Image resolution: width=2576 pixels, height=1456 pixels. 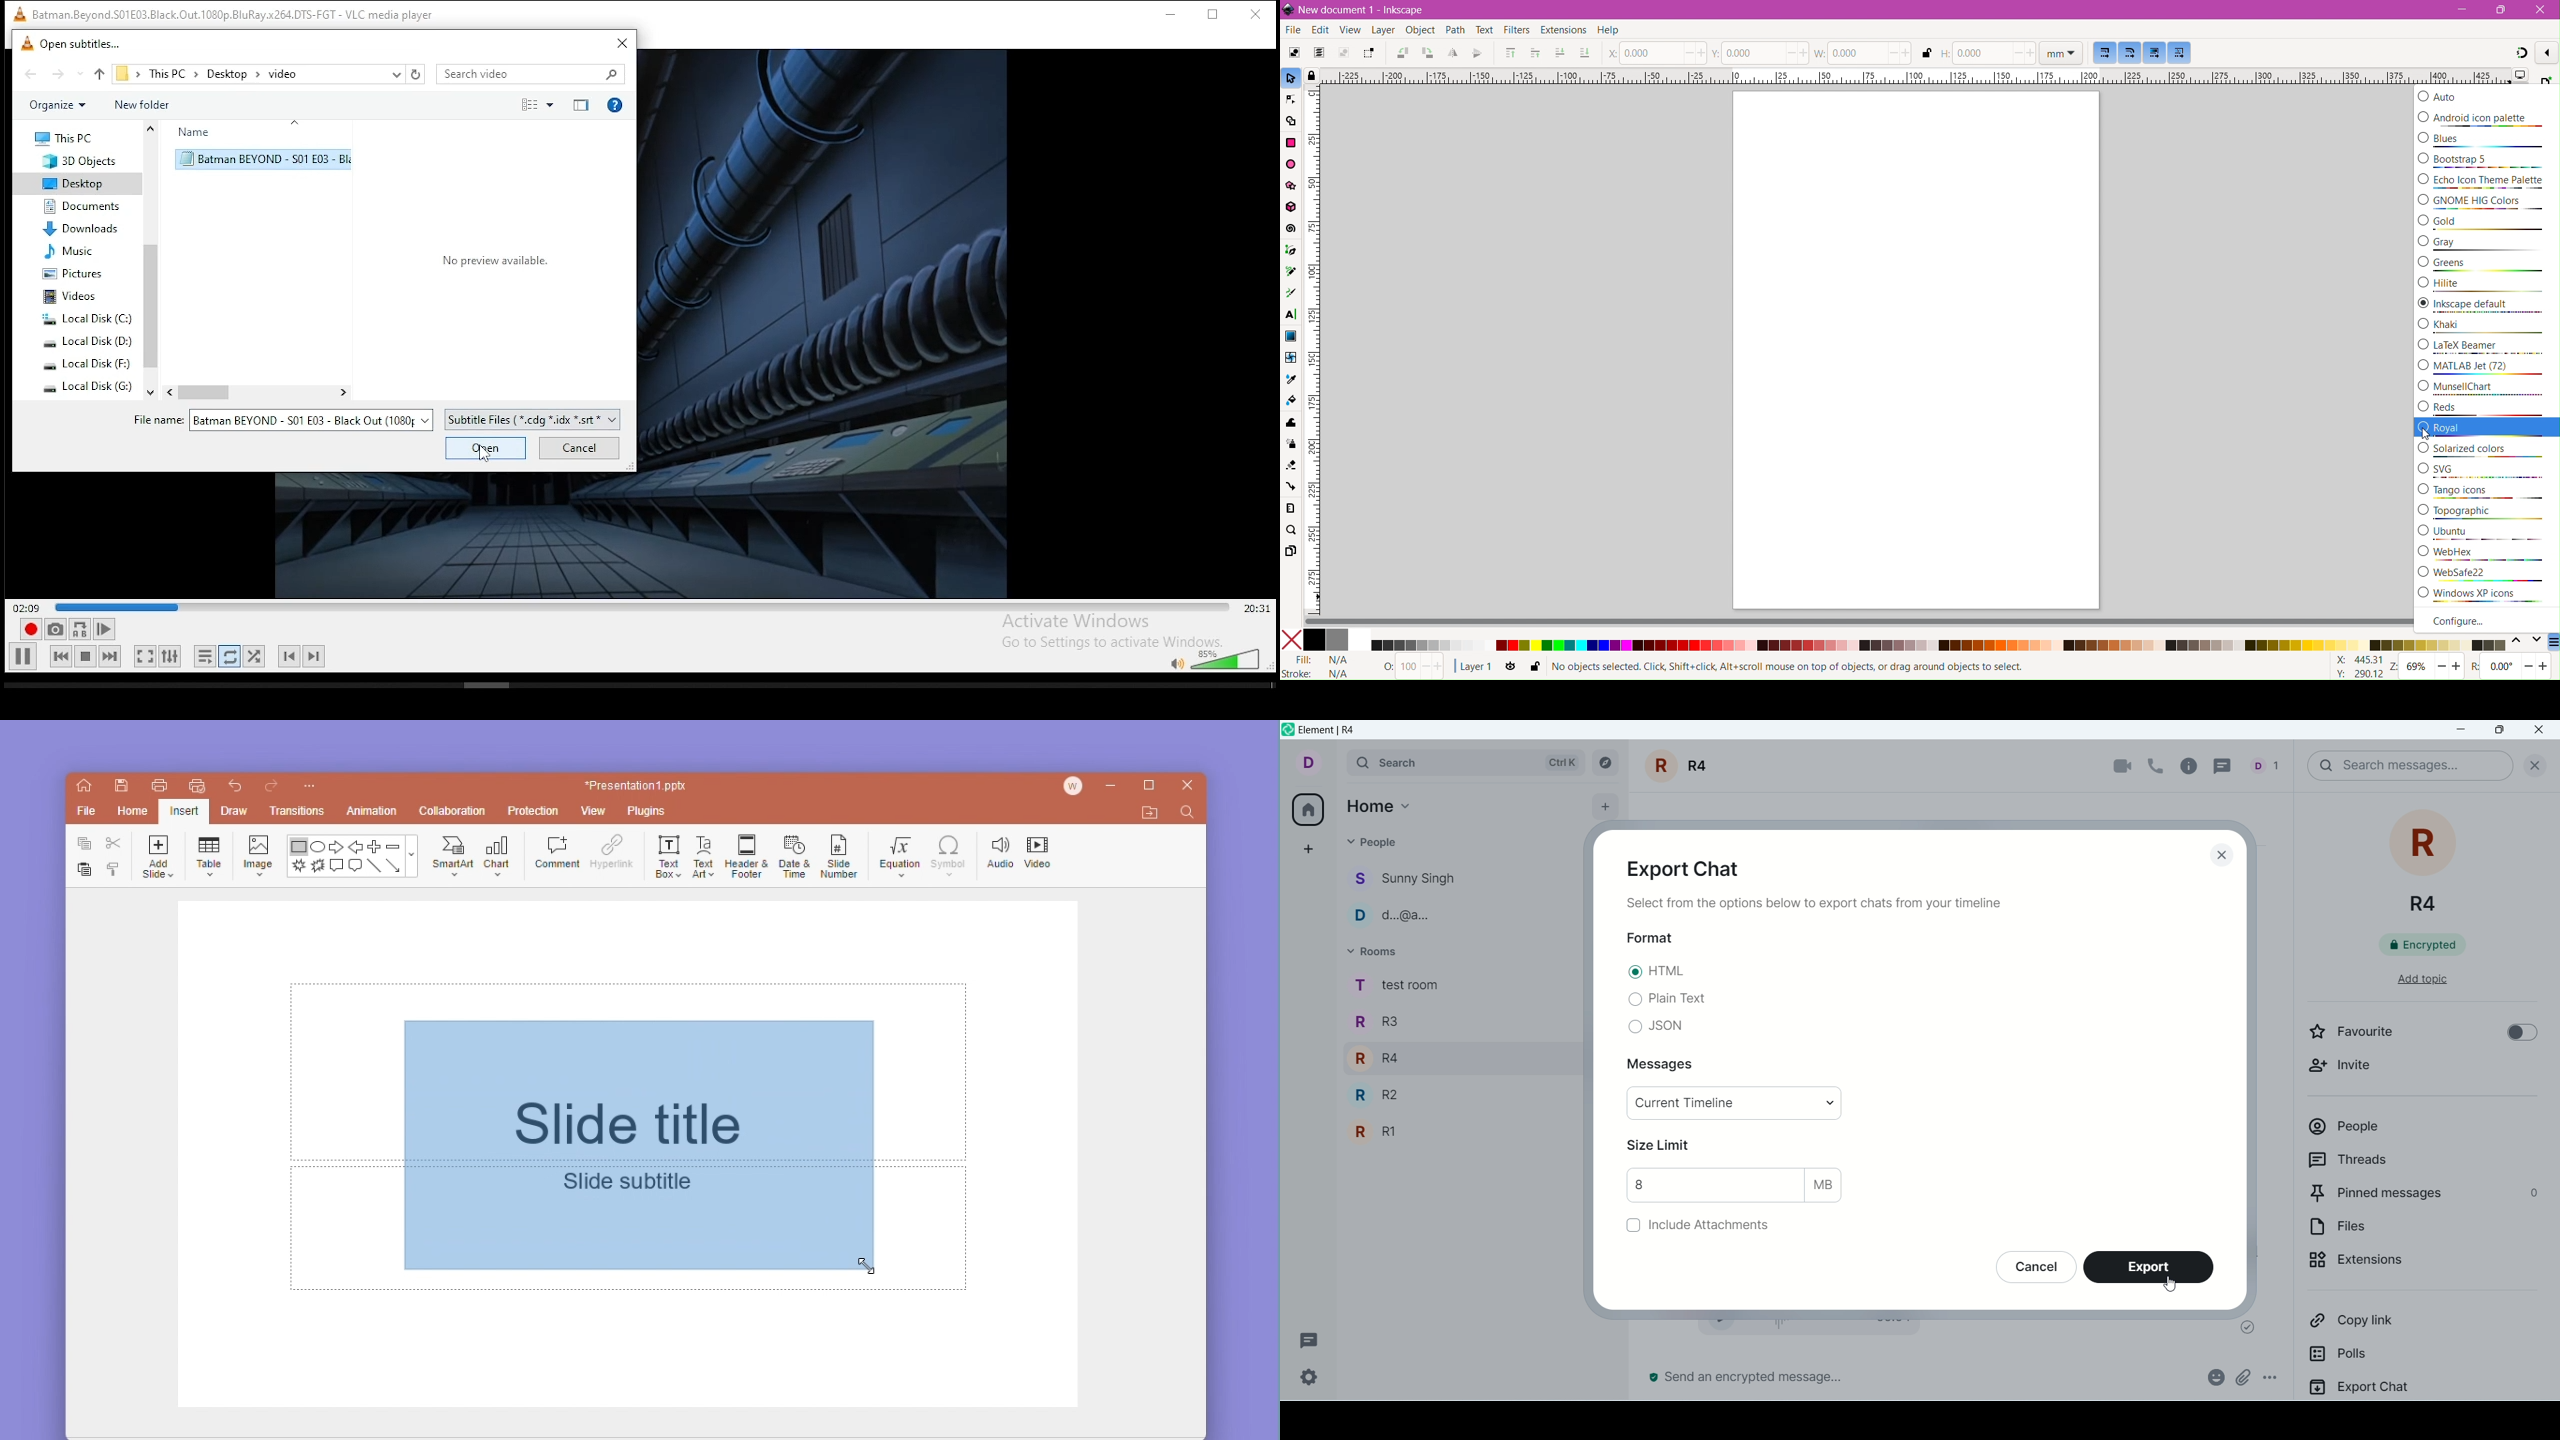 What do you see at coordinates (156, 421) in the screenshot?
I see `file name` at bounding box center [156, 421].